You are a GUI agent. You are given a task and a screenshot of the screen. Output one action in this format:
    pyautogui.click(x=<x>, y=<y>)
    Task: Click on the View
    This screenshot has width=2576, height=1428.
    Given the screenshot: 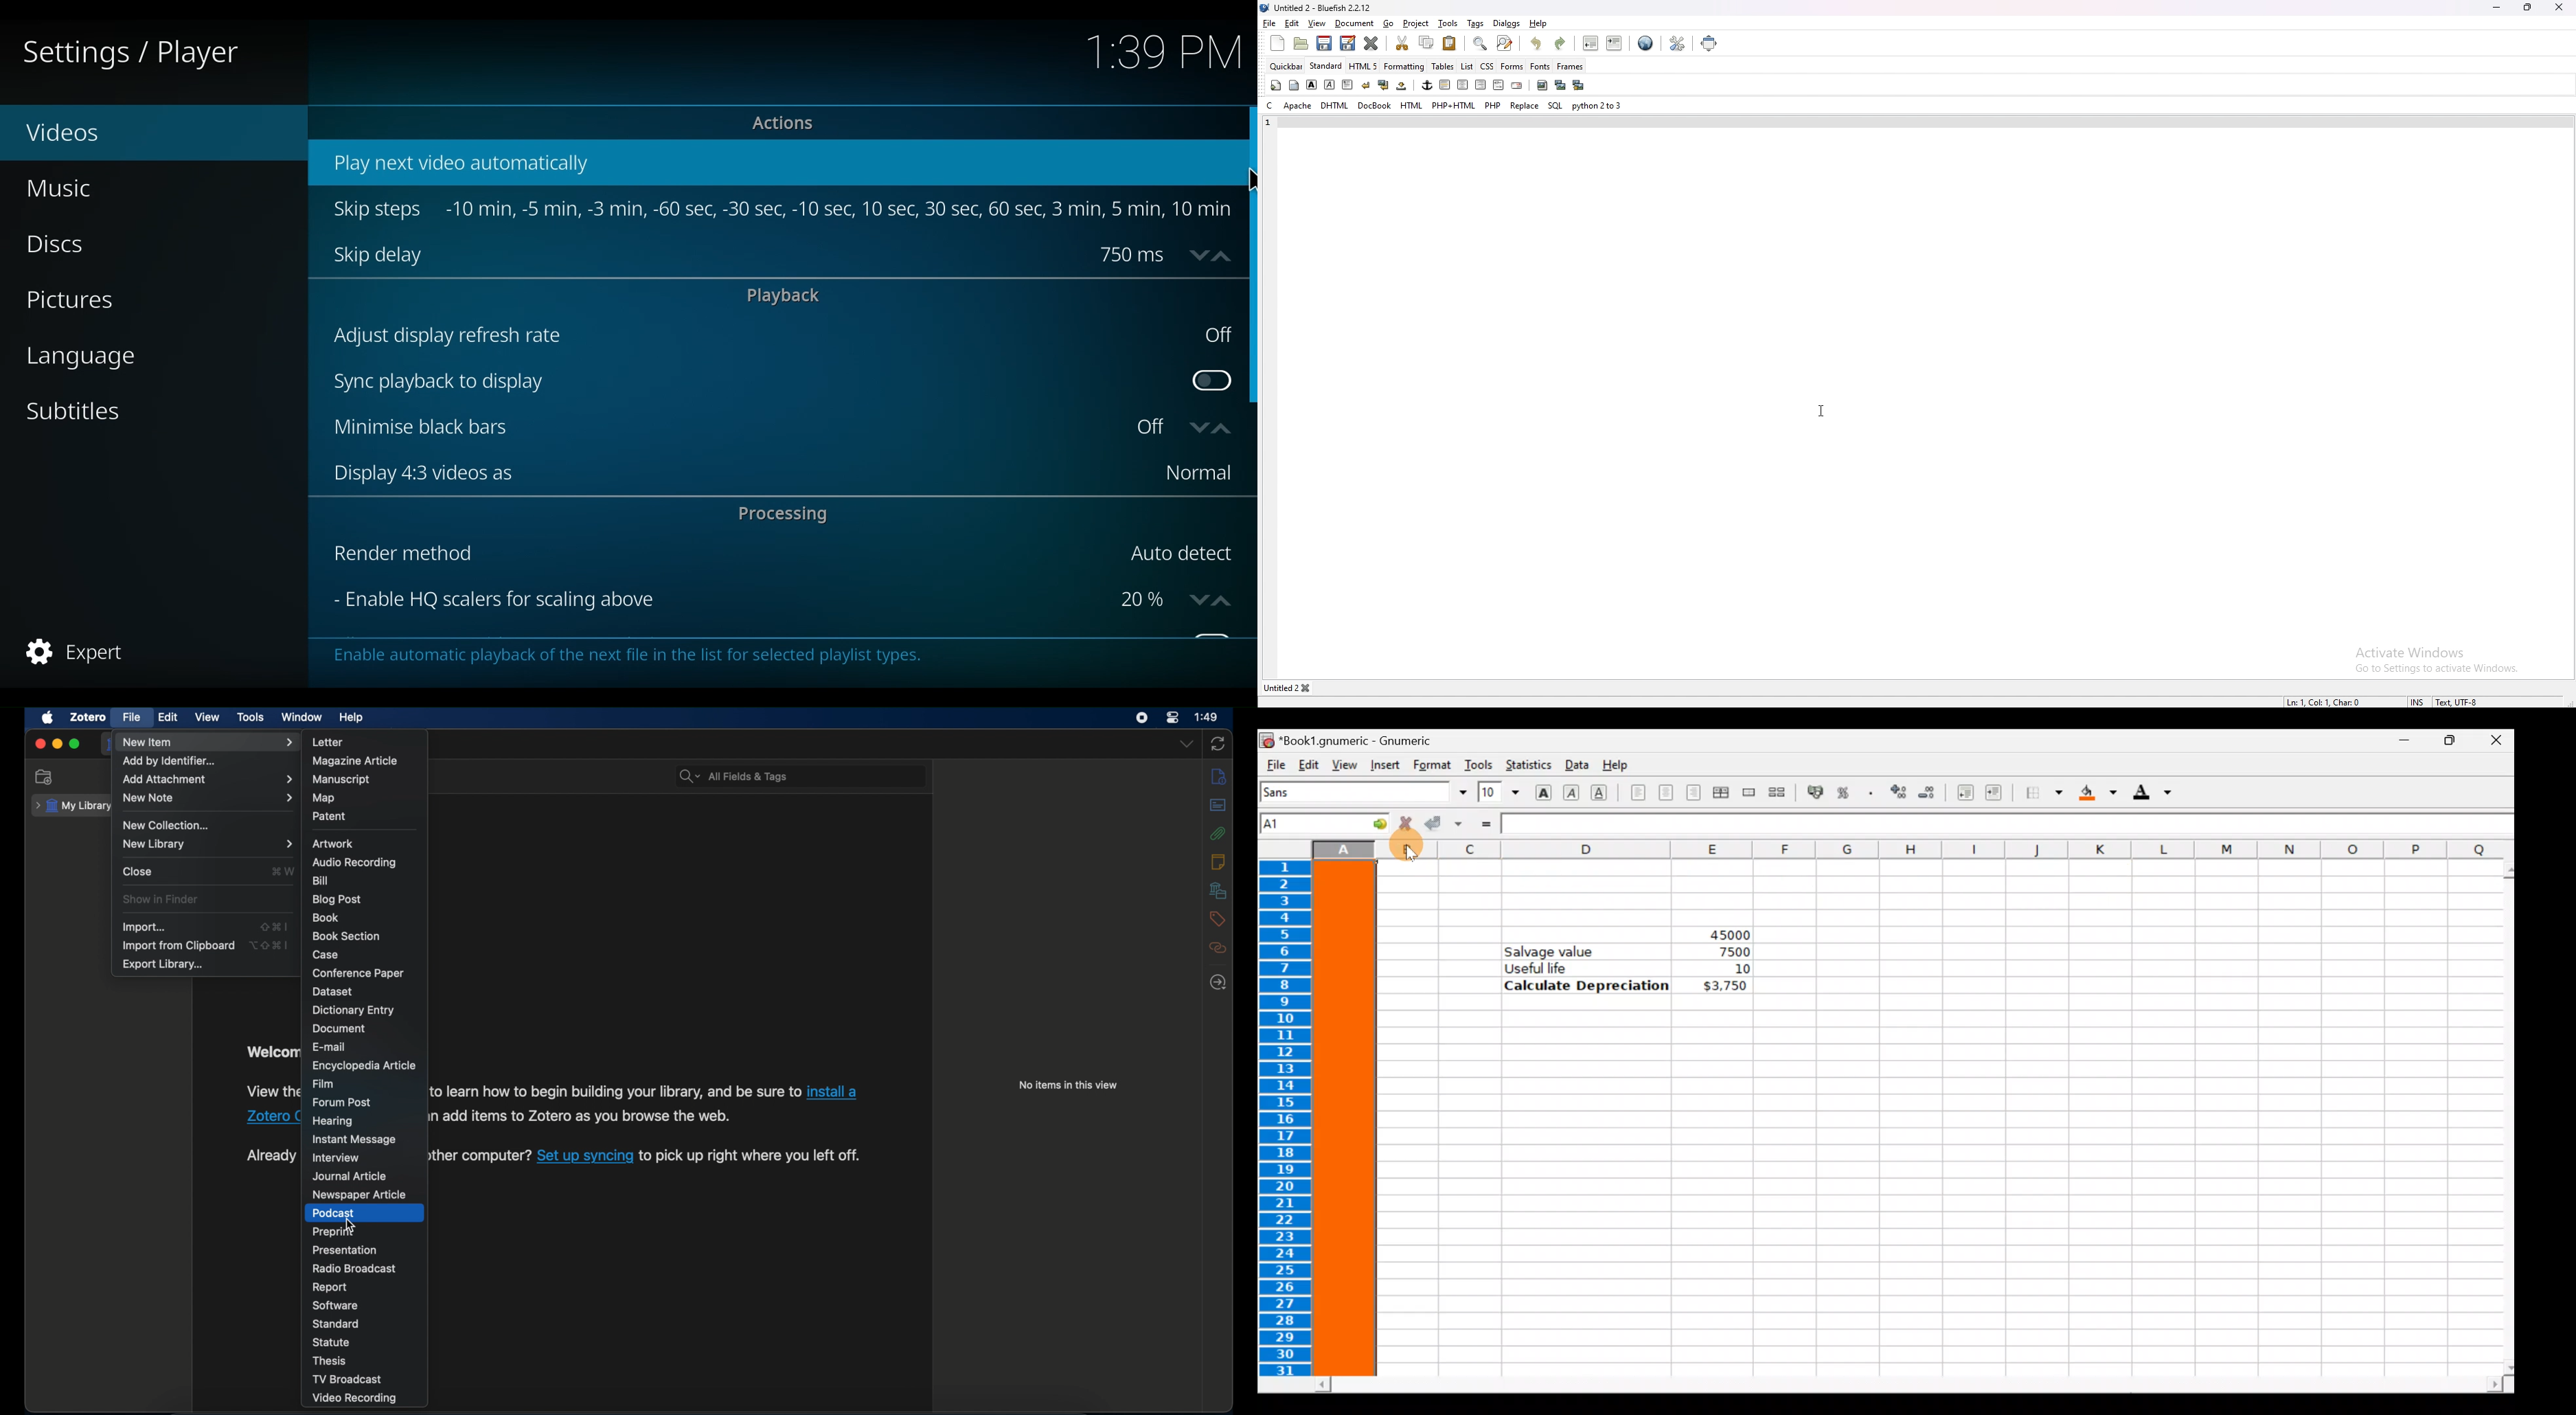 What is the action you would take?
    pyautogui.click(x=1341, y=764)
    